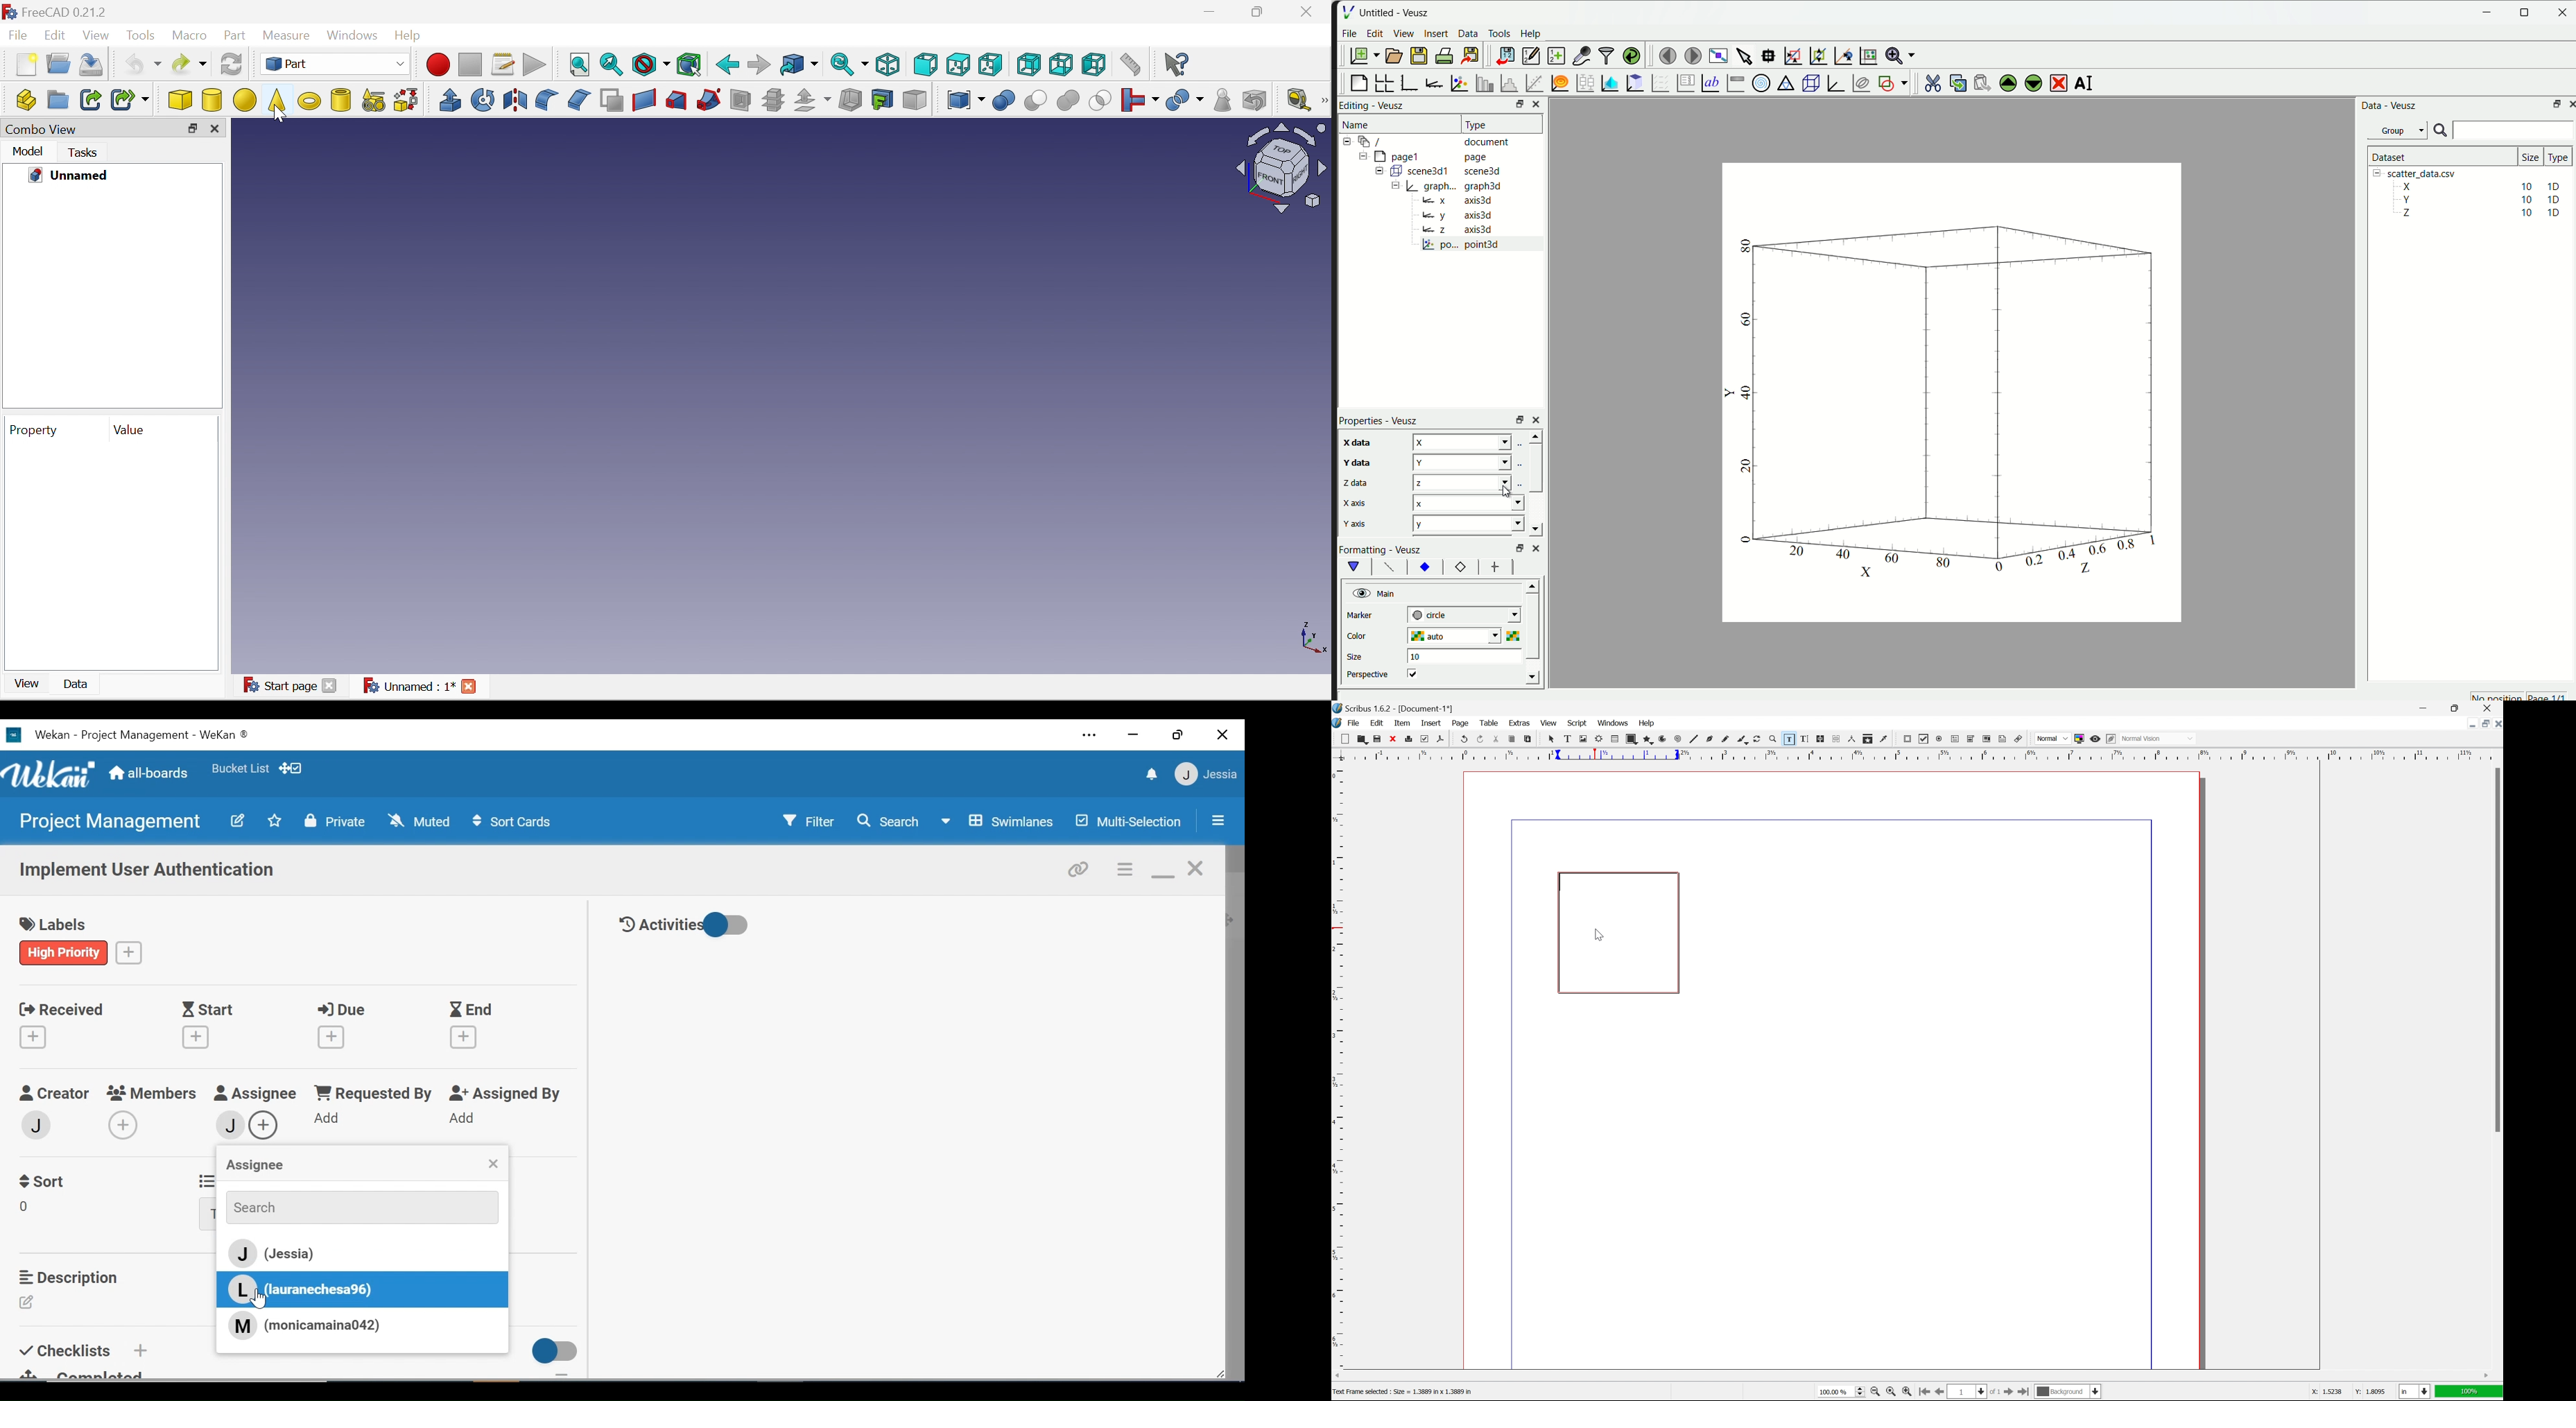  I want to click on Restore down, so click(1257, 13).